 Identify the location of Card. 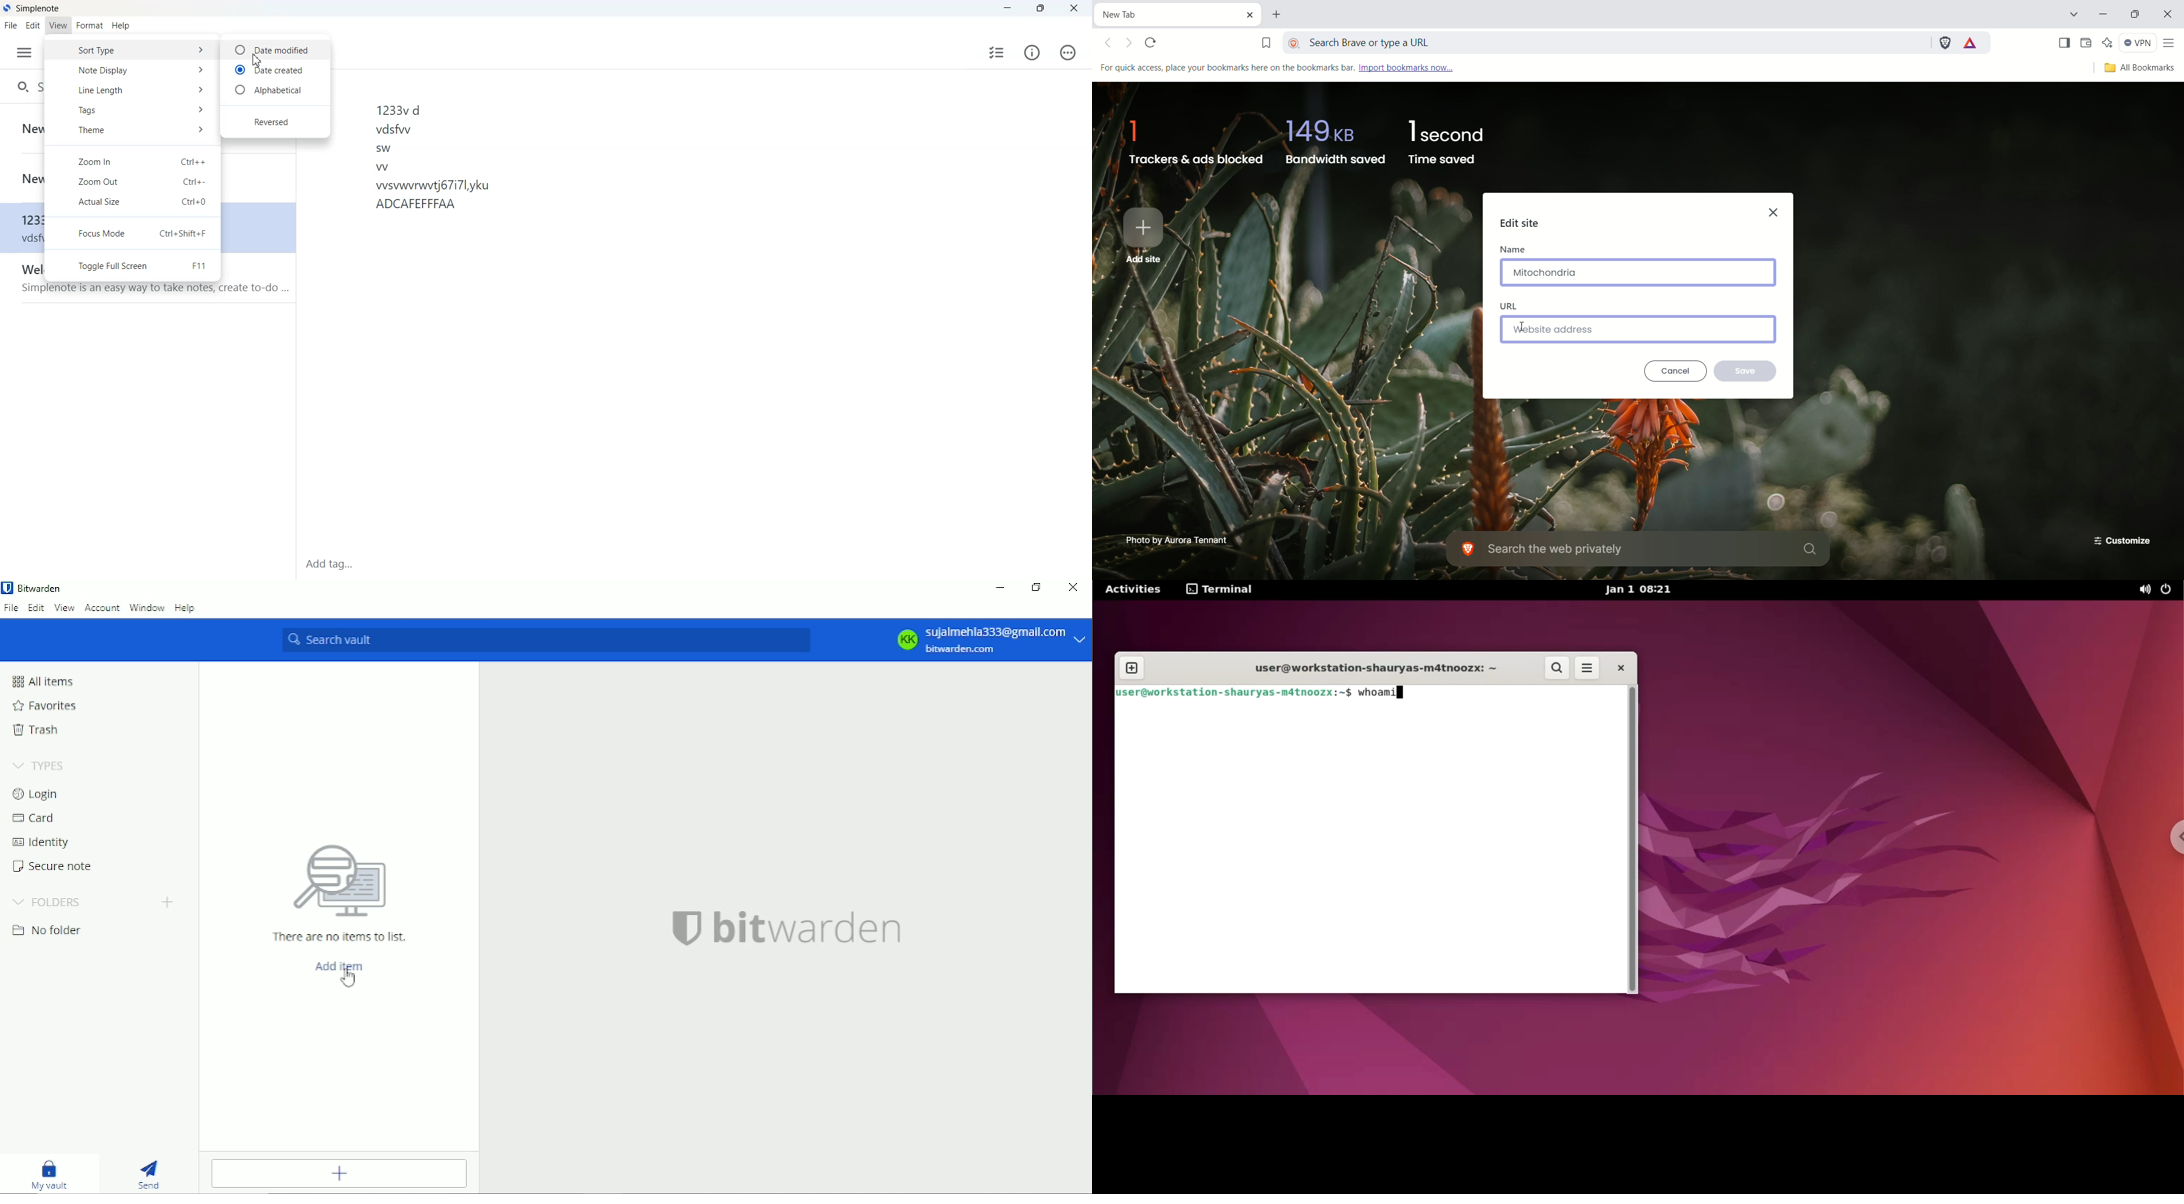
(35, 818).